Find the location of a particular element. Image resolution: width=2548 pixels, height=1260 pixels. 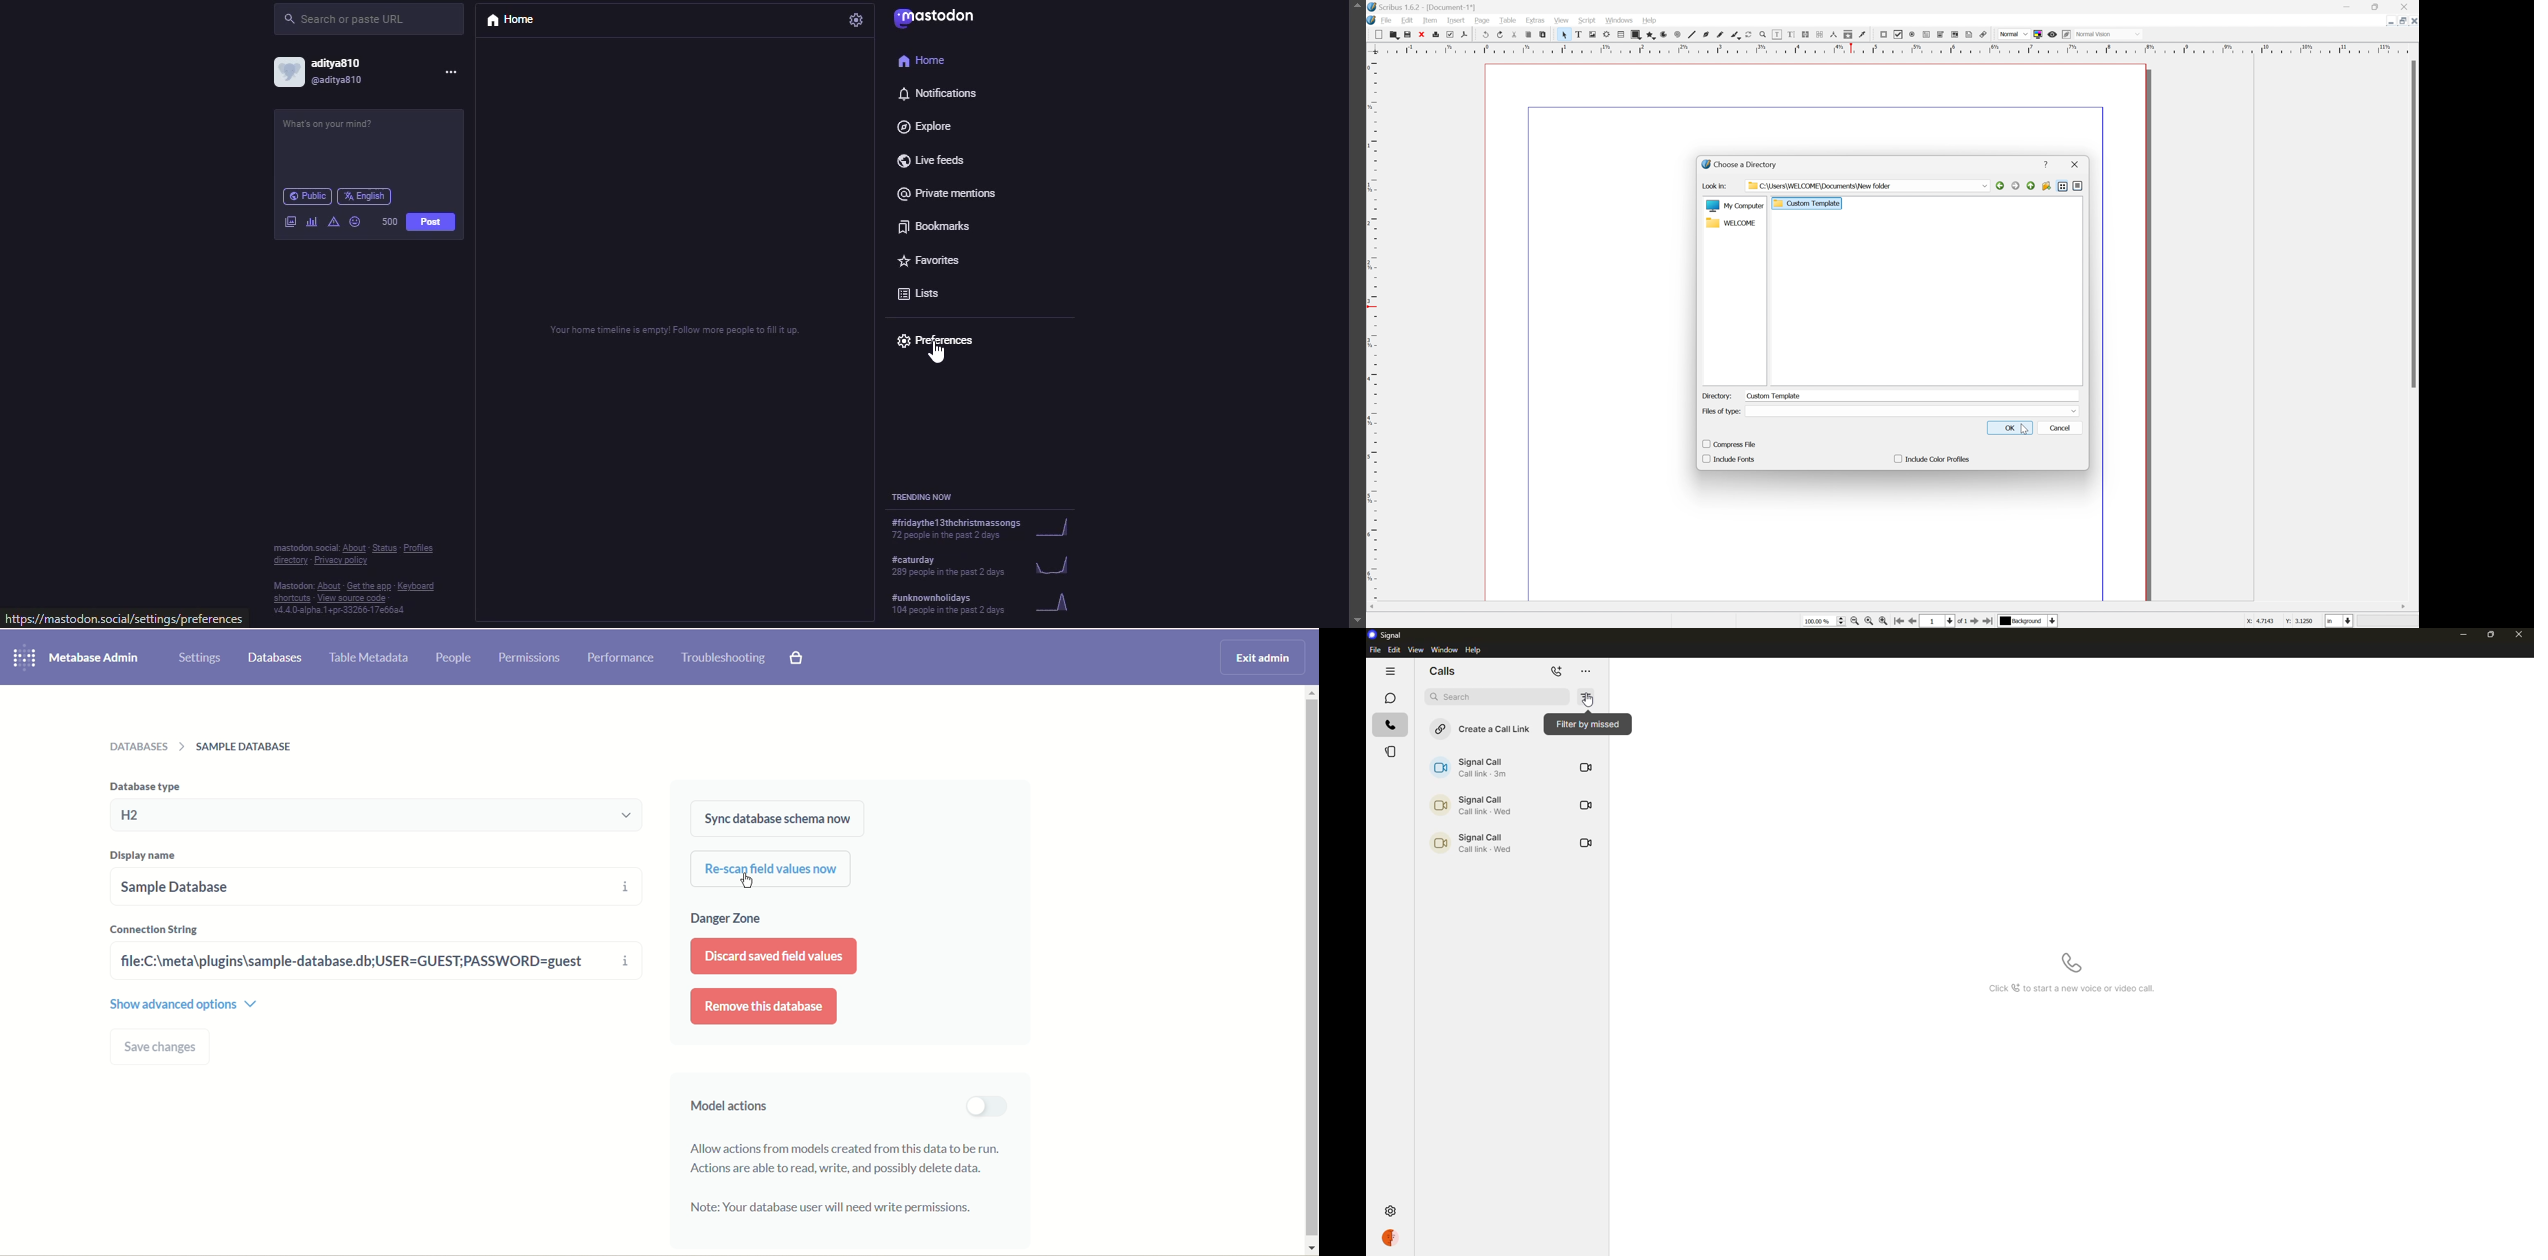

What's on your mind? is located at coordinates (338, 126).